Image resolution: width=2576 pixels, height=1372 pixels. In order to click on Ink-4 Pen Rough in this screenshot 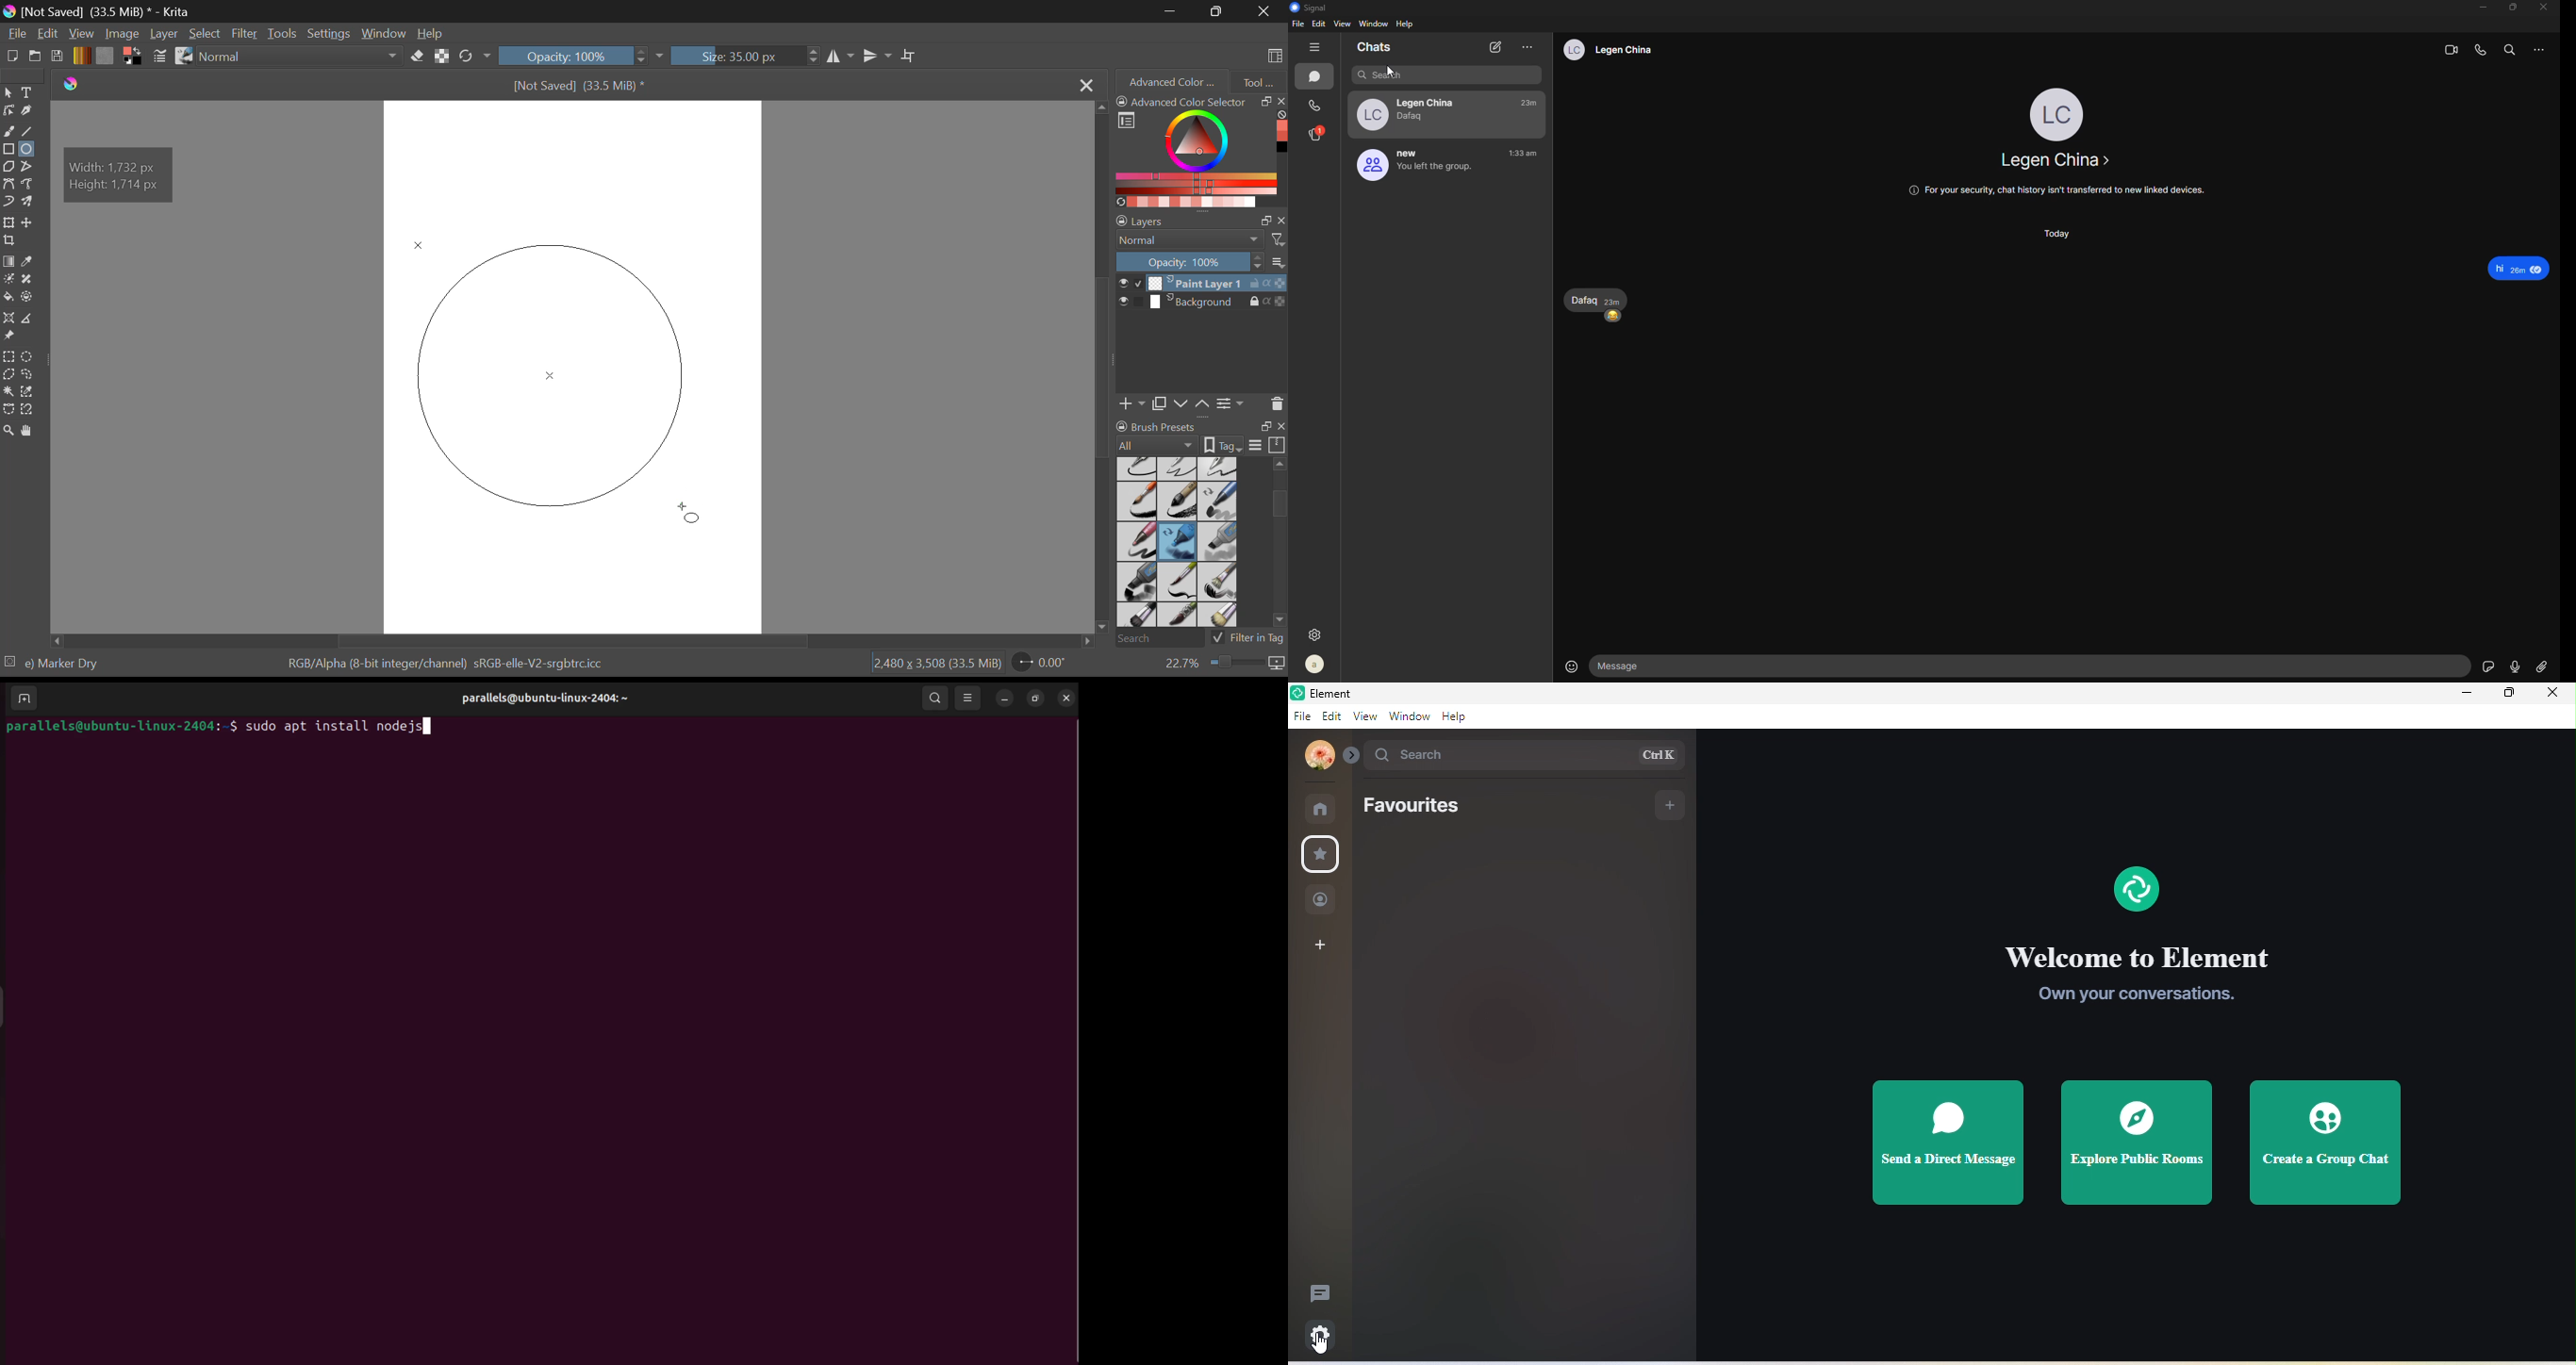, I will do `click(1218, 468)`.